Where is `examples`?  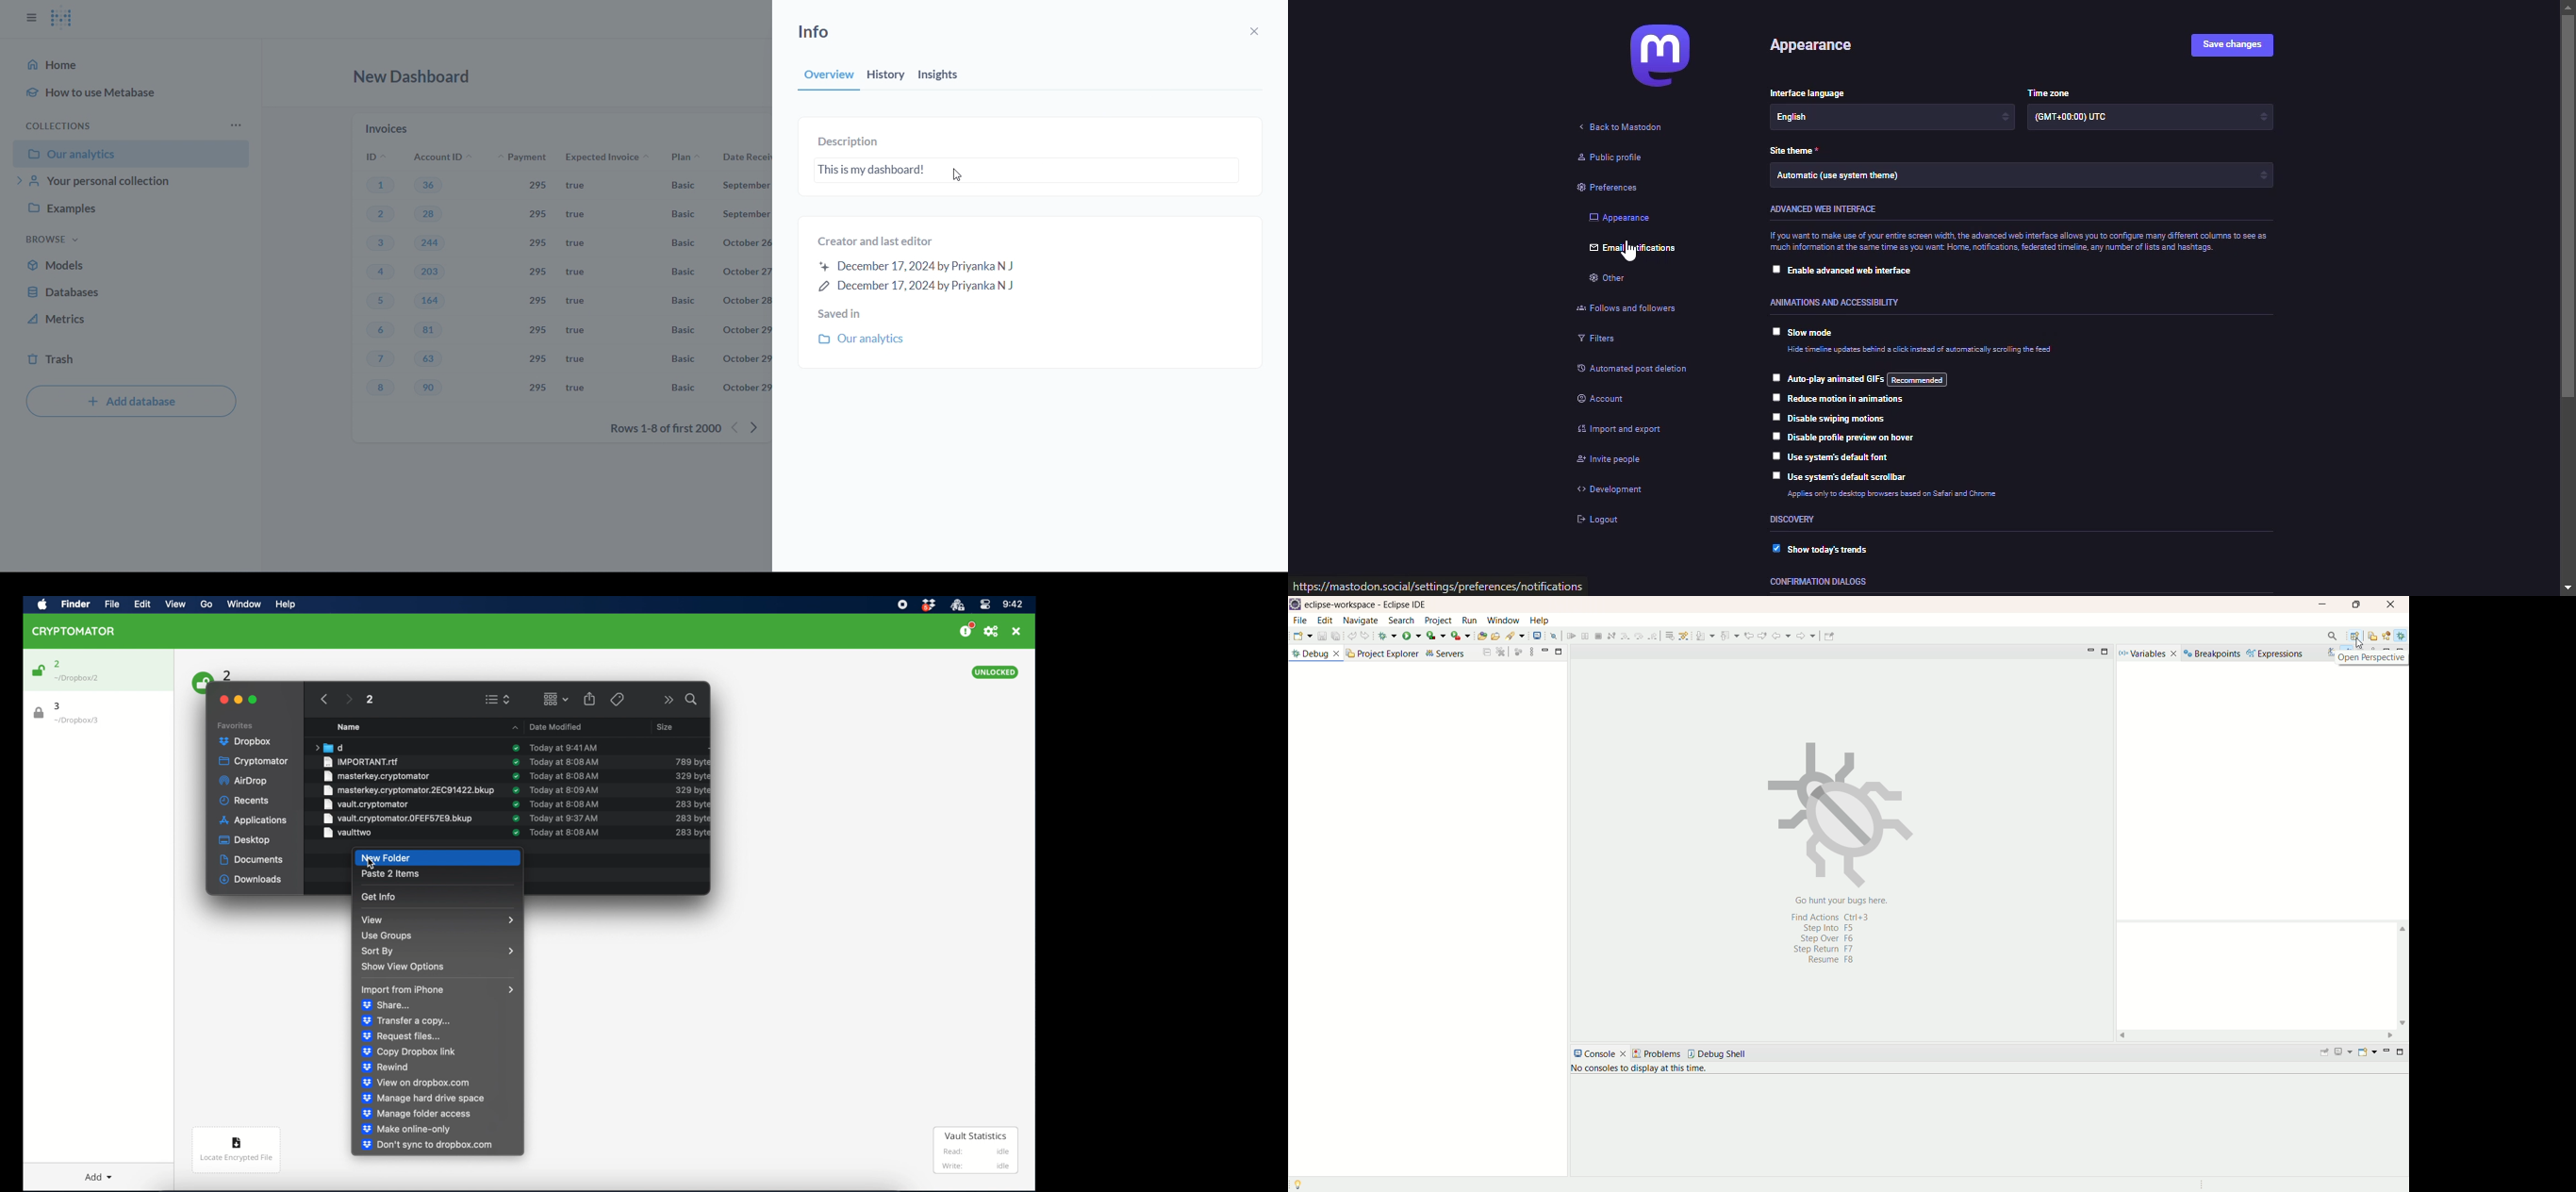
examples is located at coordinates (126, 211).